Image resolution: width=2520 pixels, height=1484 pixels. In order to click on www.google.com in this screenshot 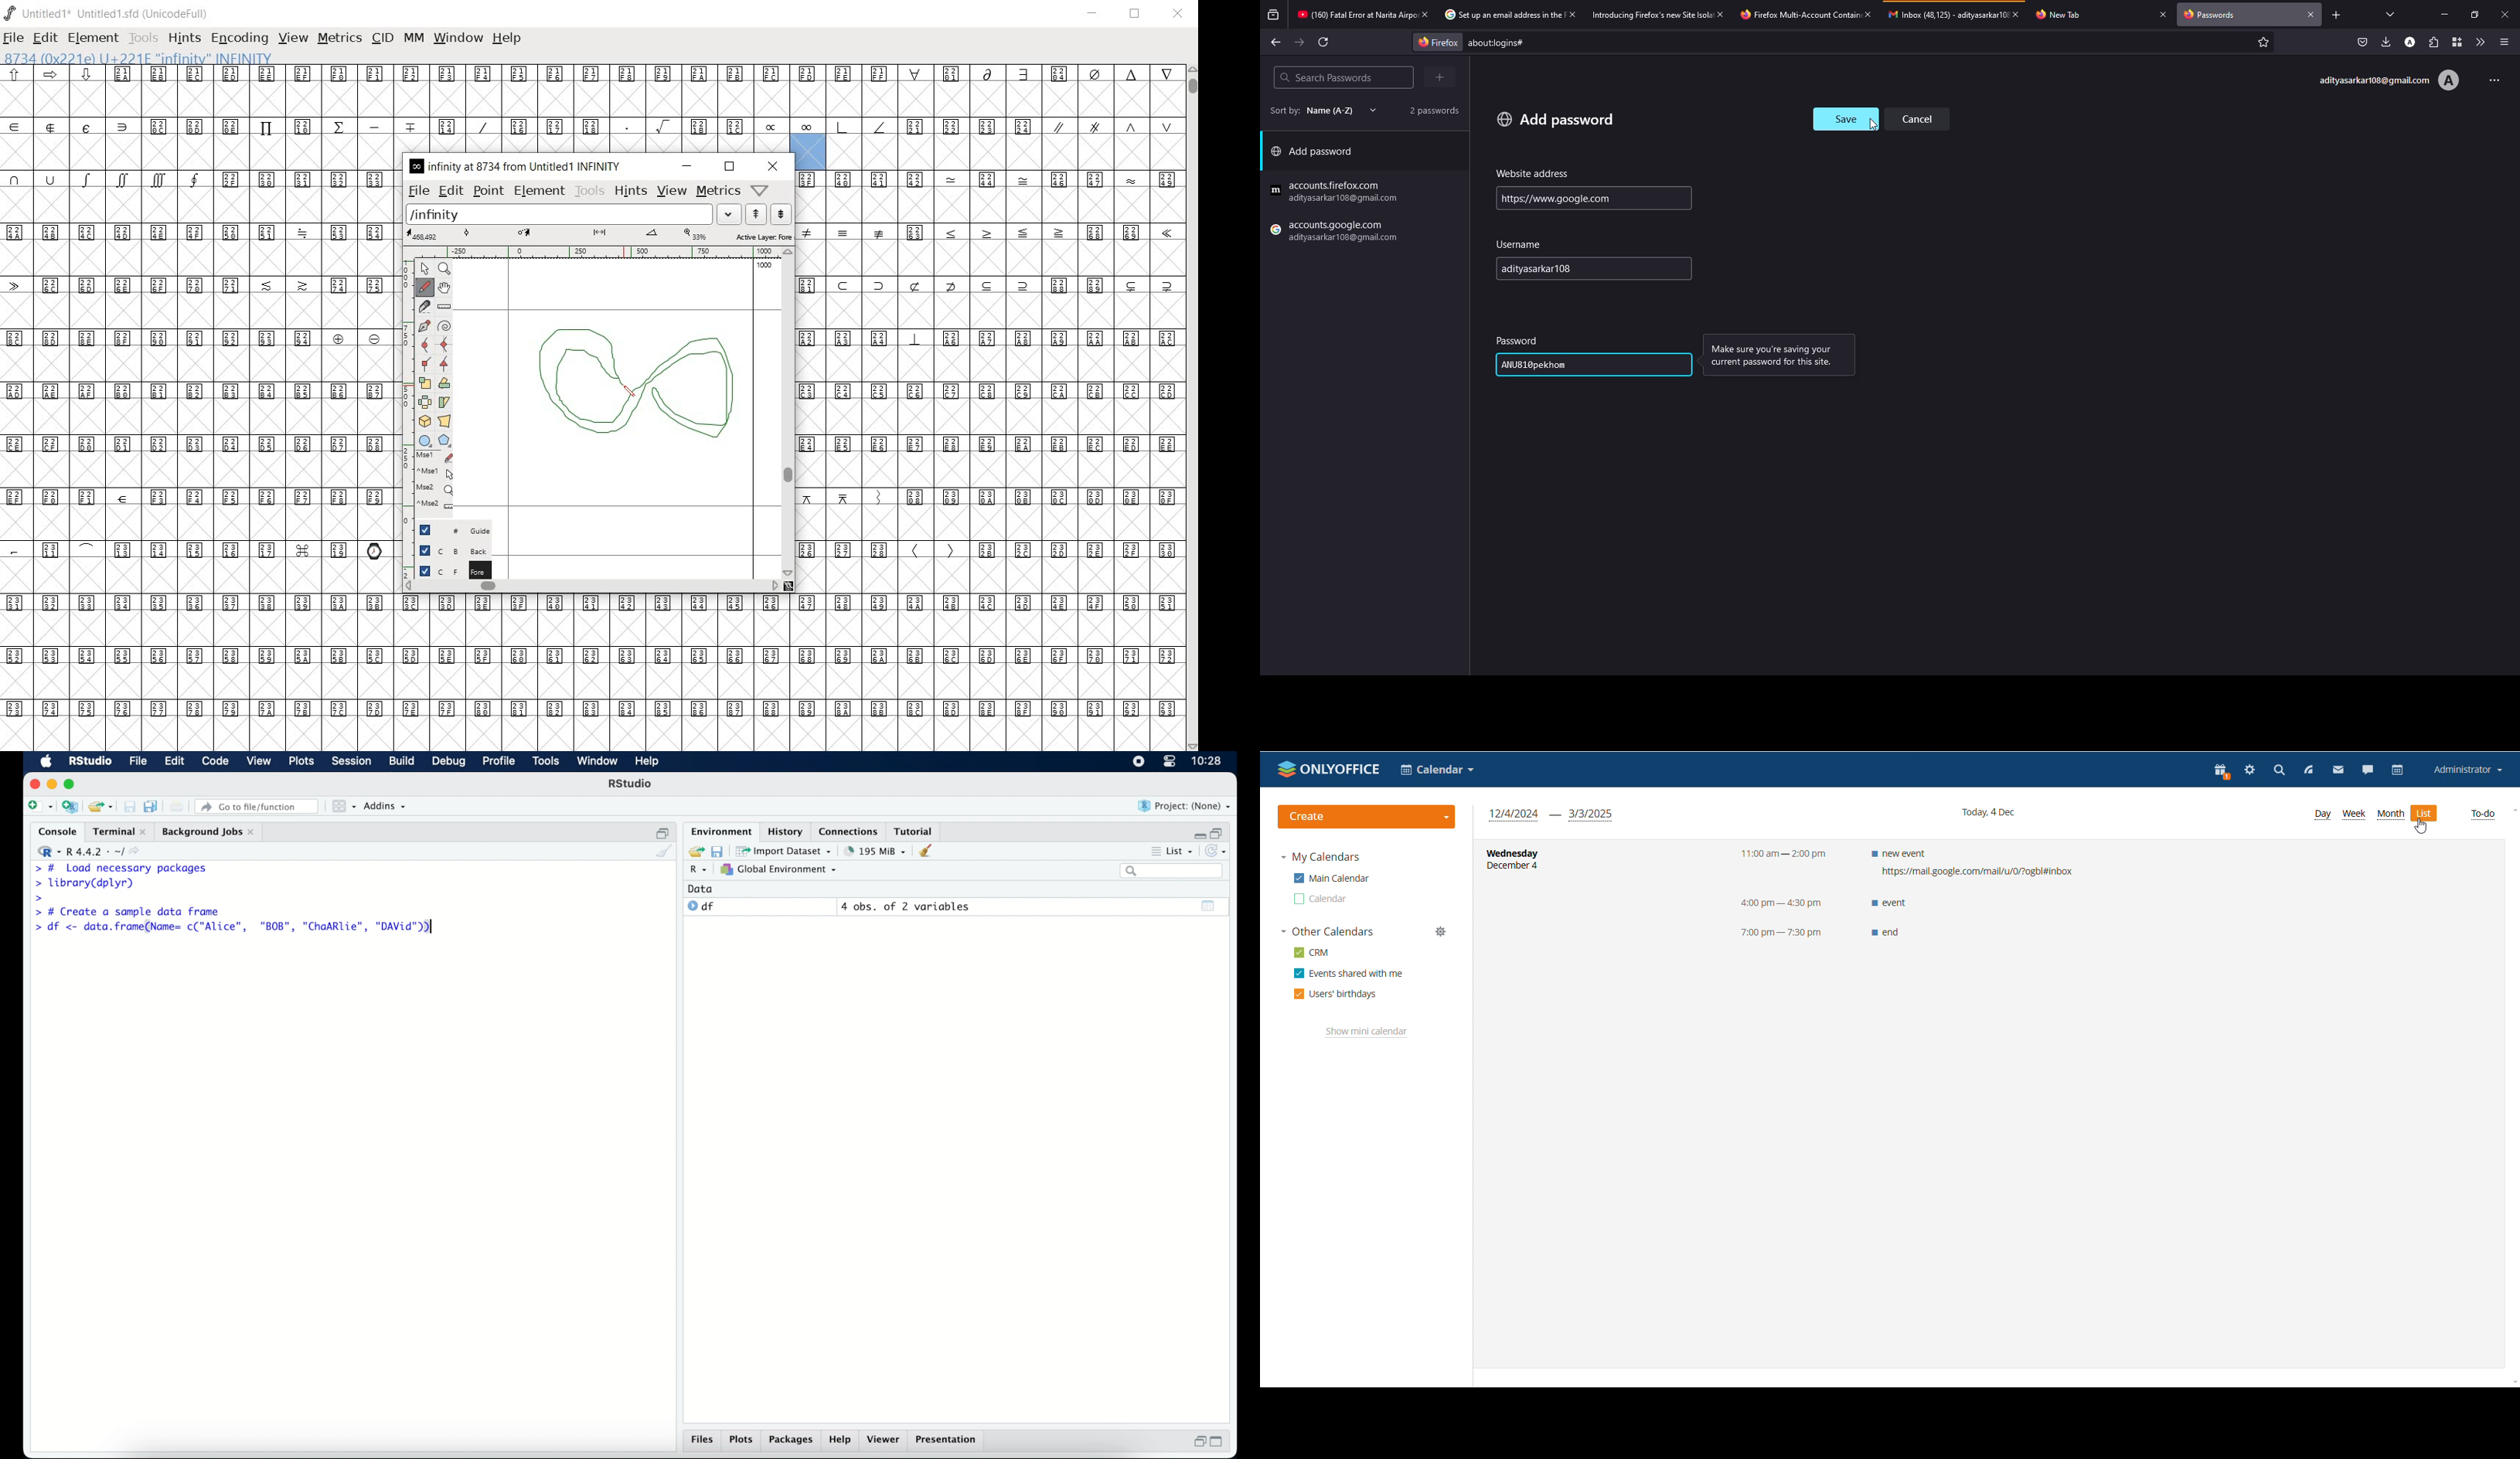, I will do `click(1555, 198)`.